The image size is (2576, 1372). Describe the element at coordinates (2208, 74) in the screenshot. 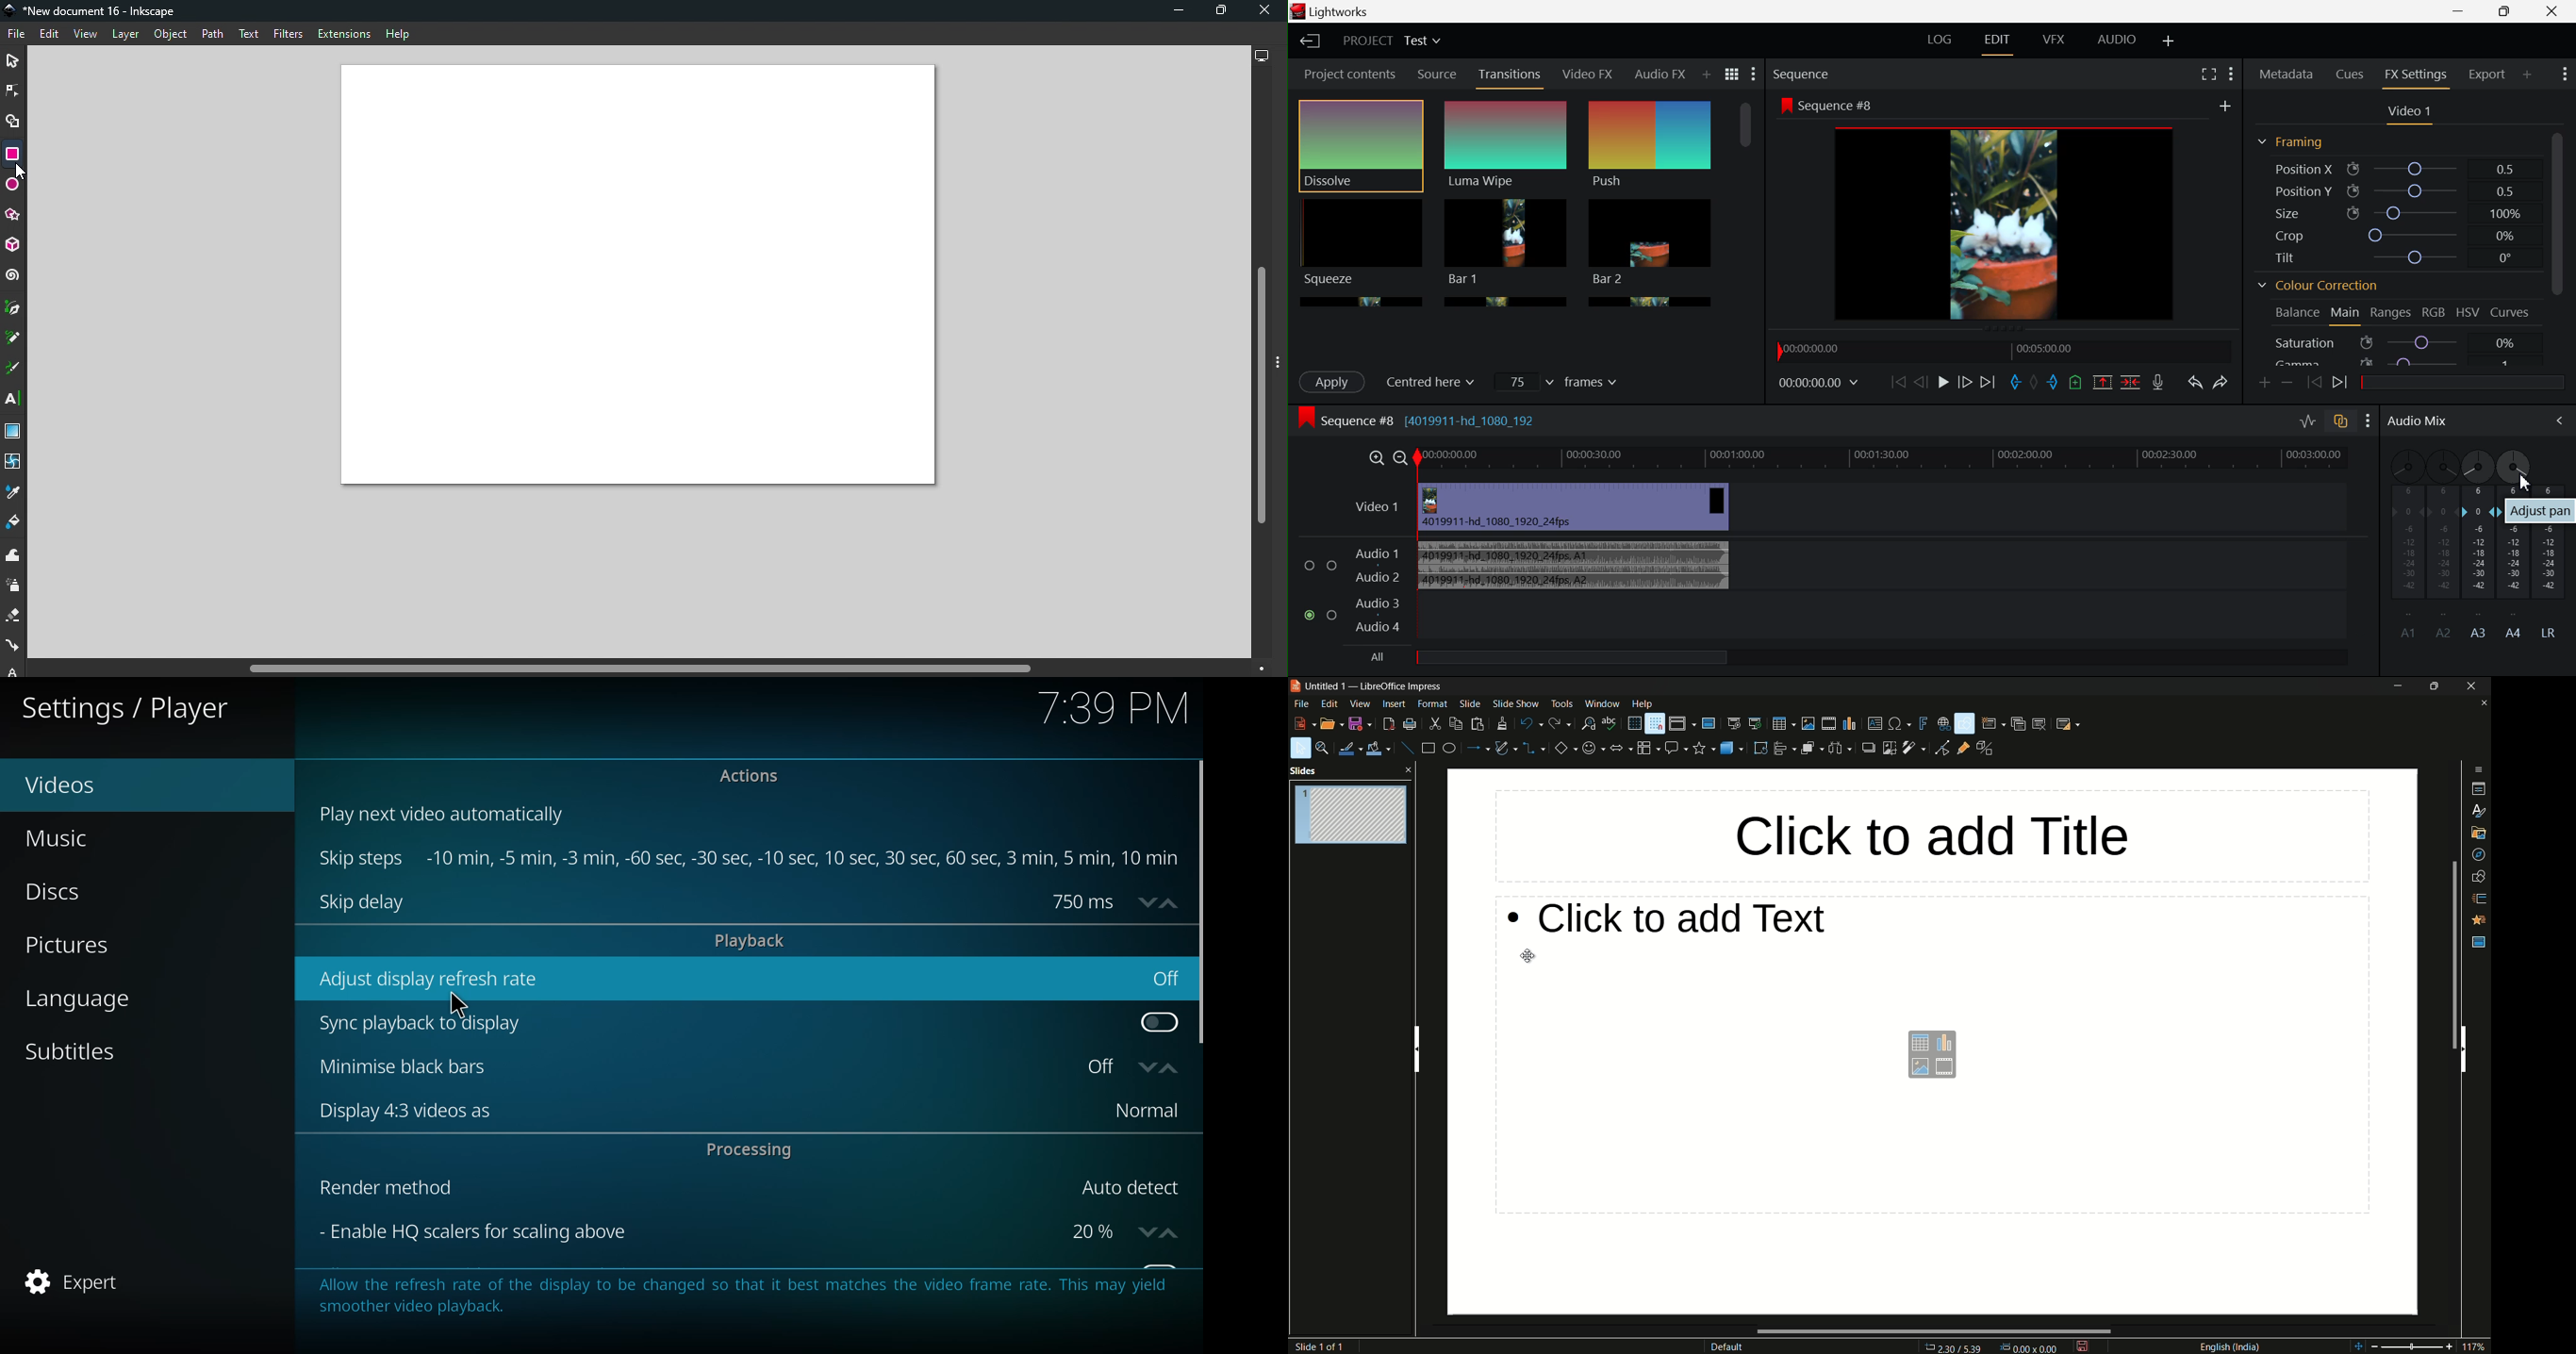

I see `Full Screen` at that location.